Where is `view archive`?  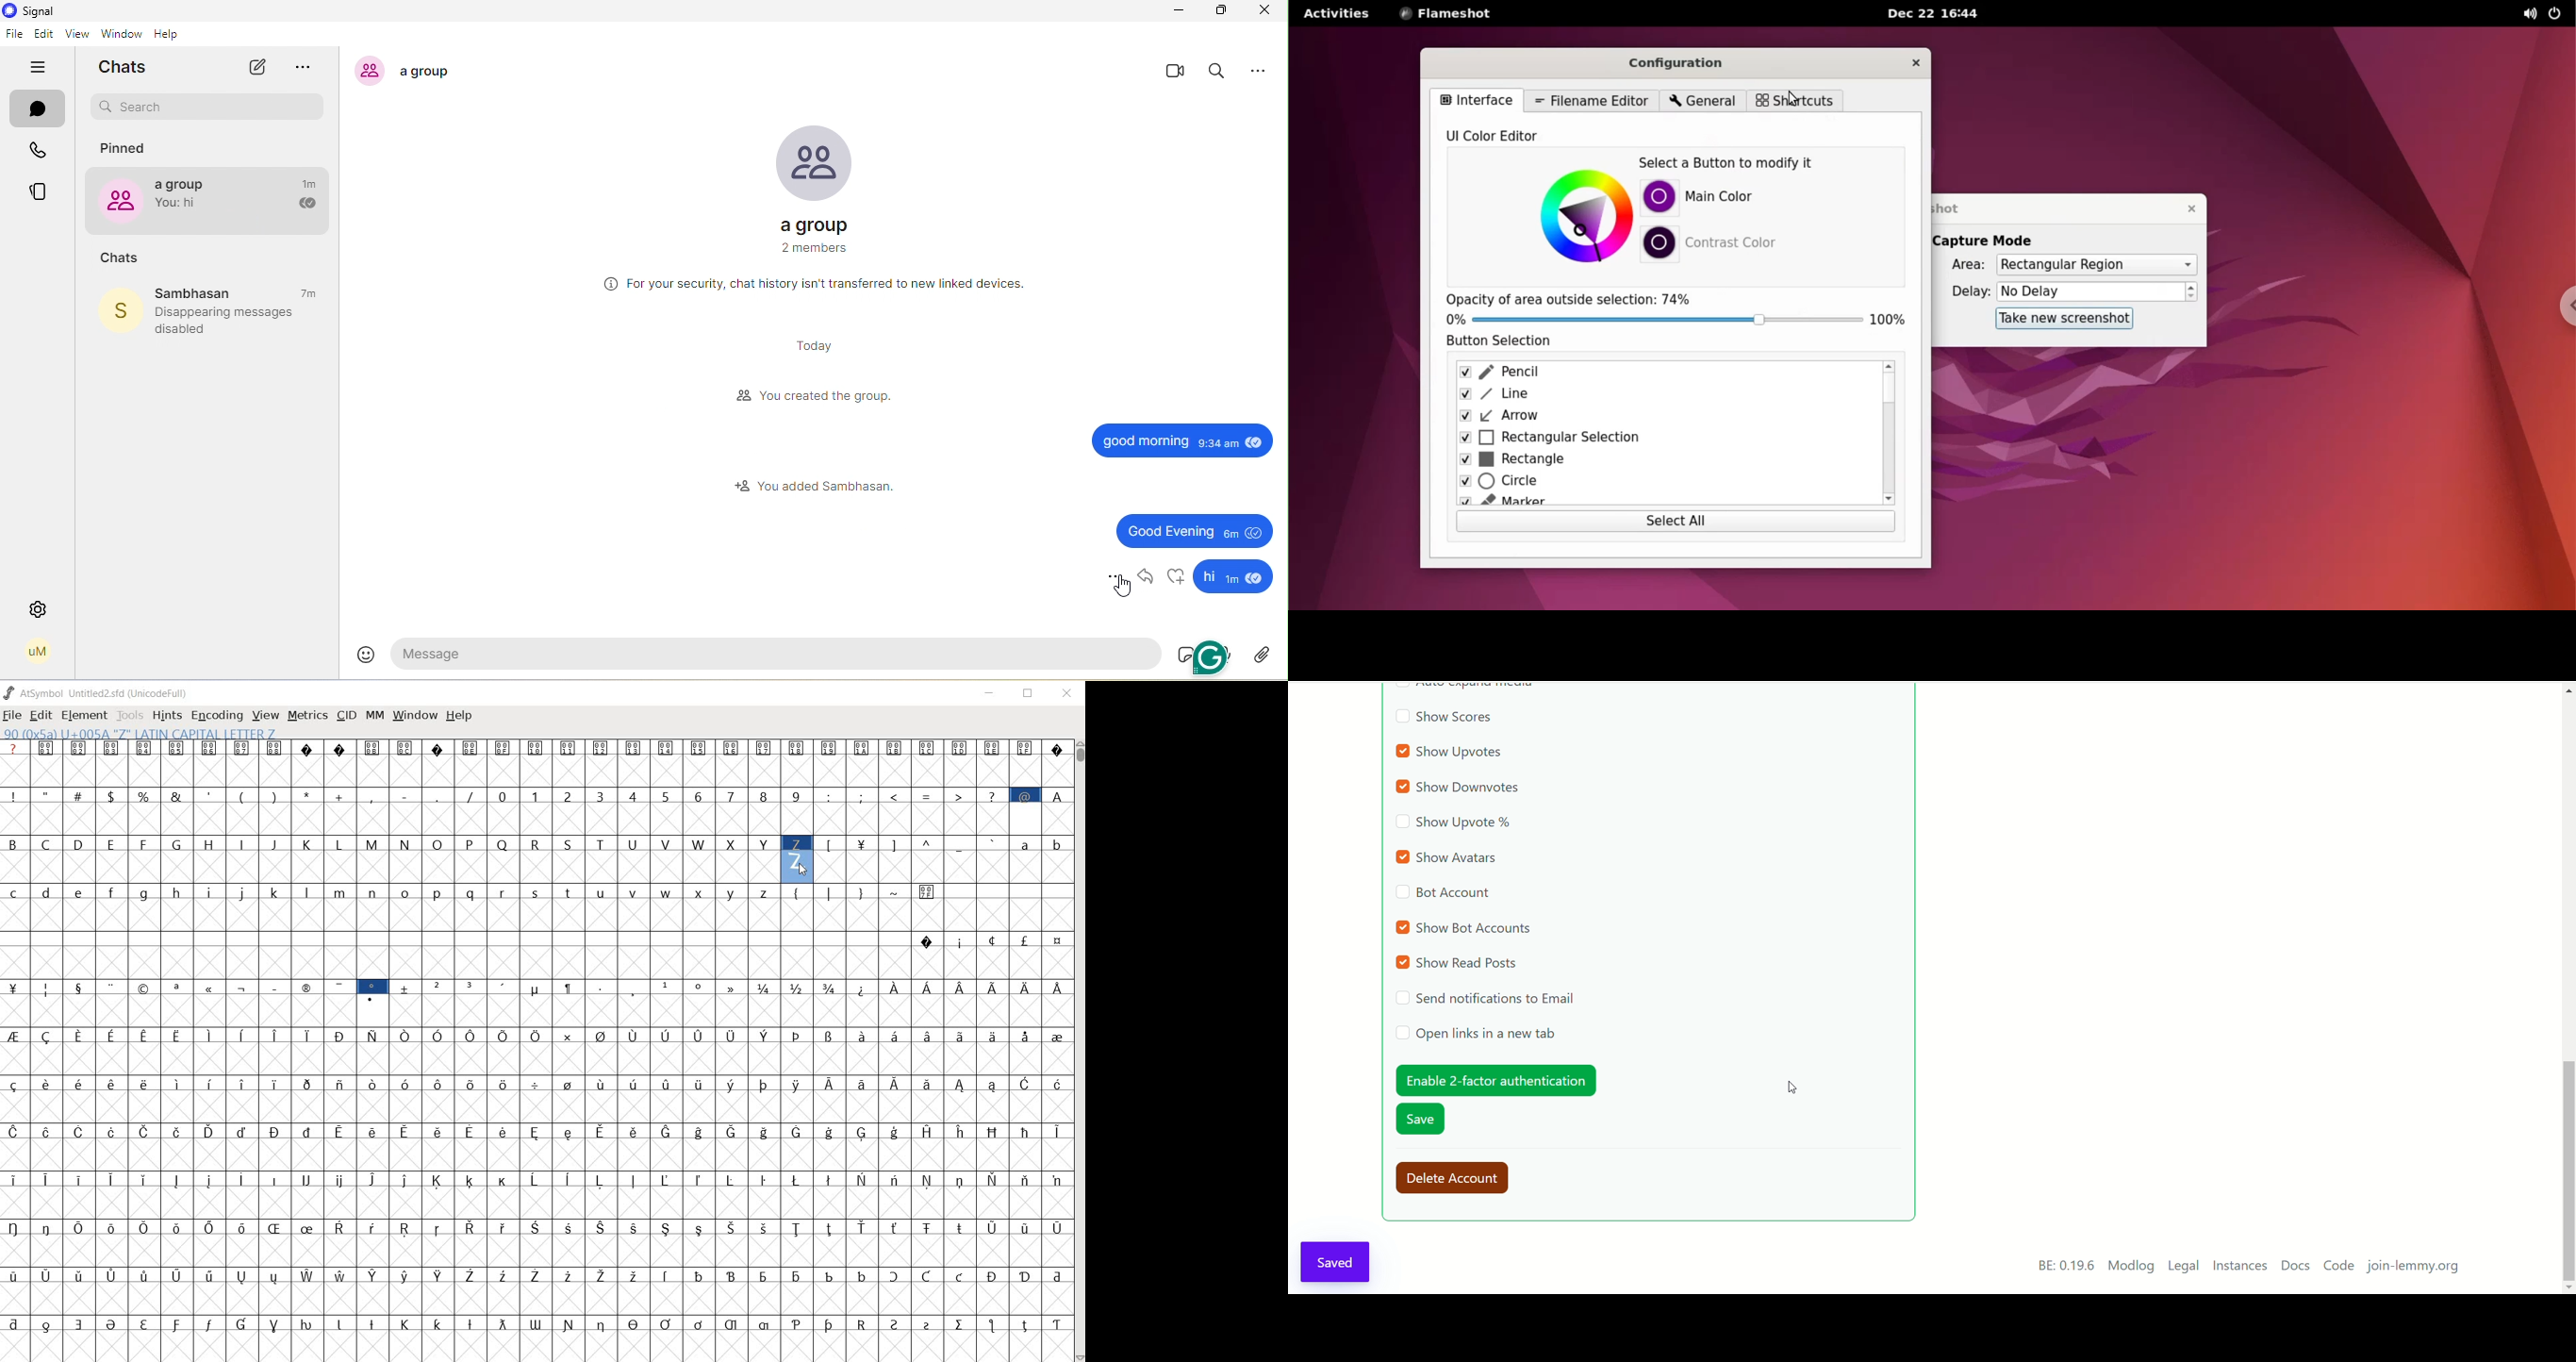
view archive is located at coordinates (310, 69).